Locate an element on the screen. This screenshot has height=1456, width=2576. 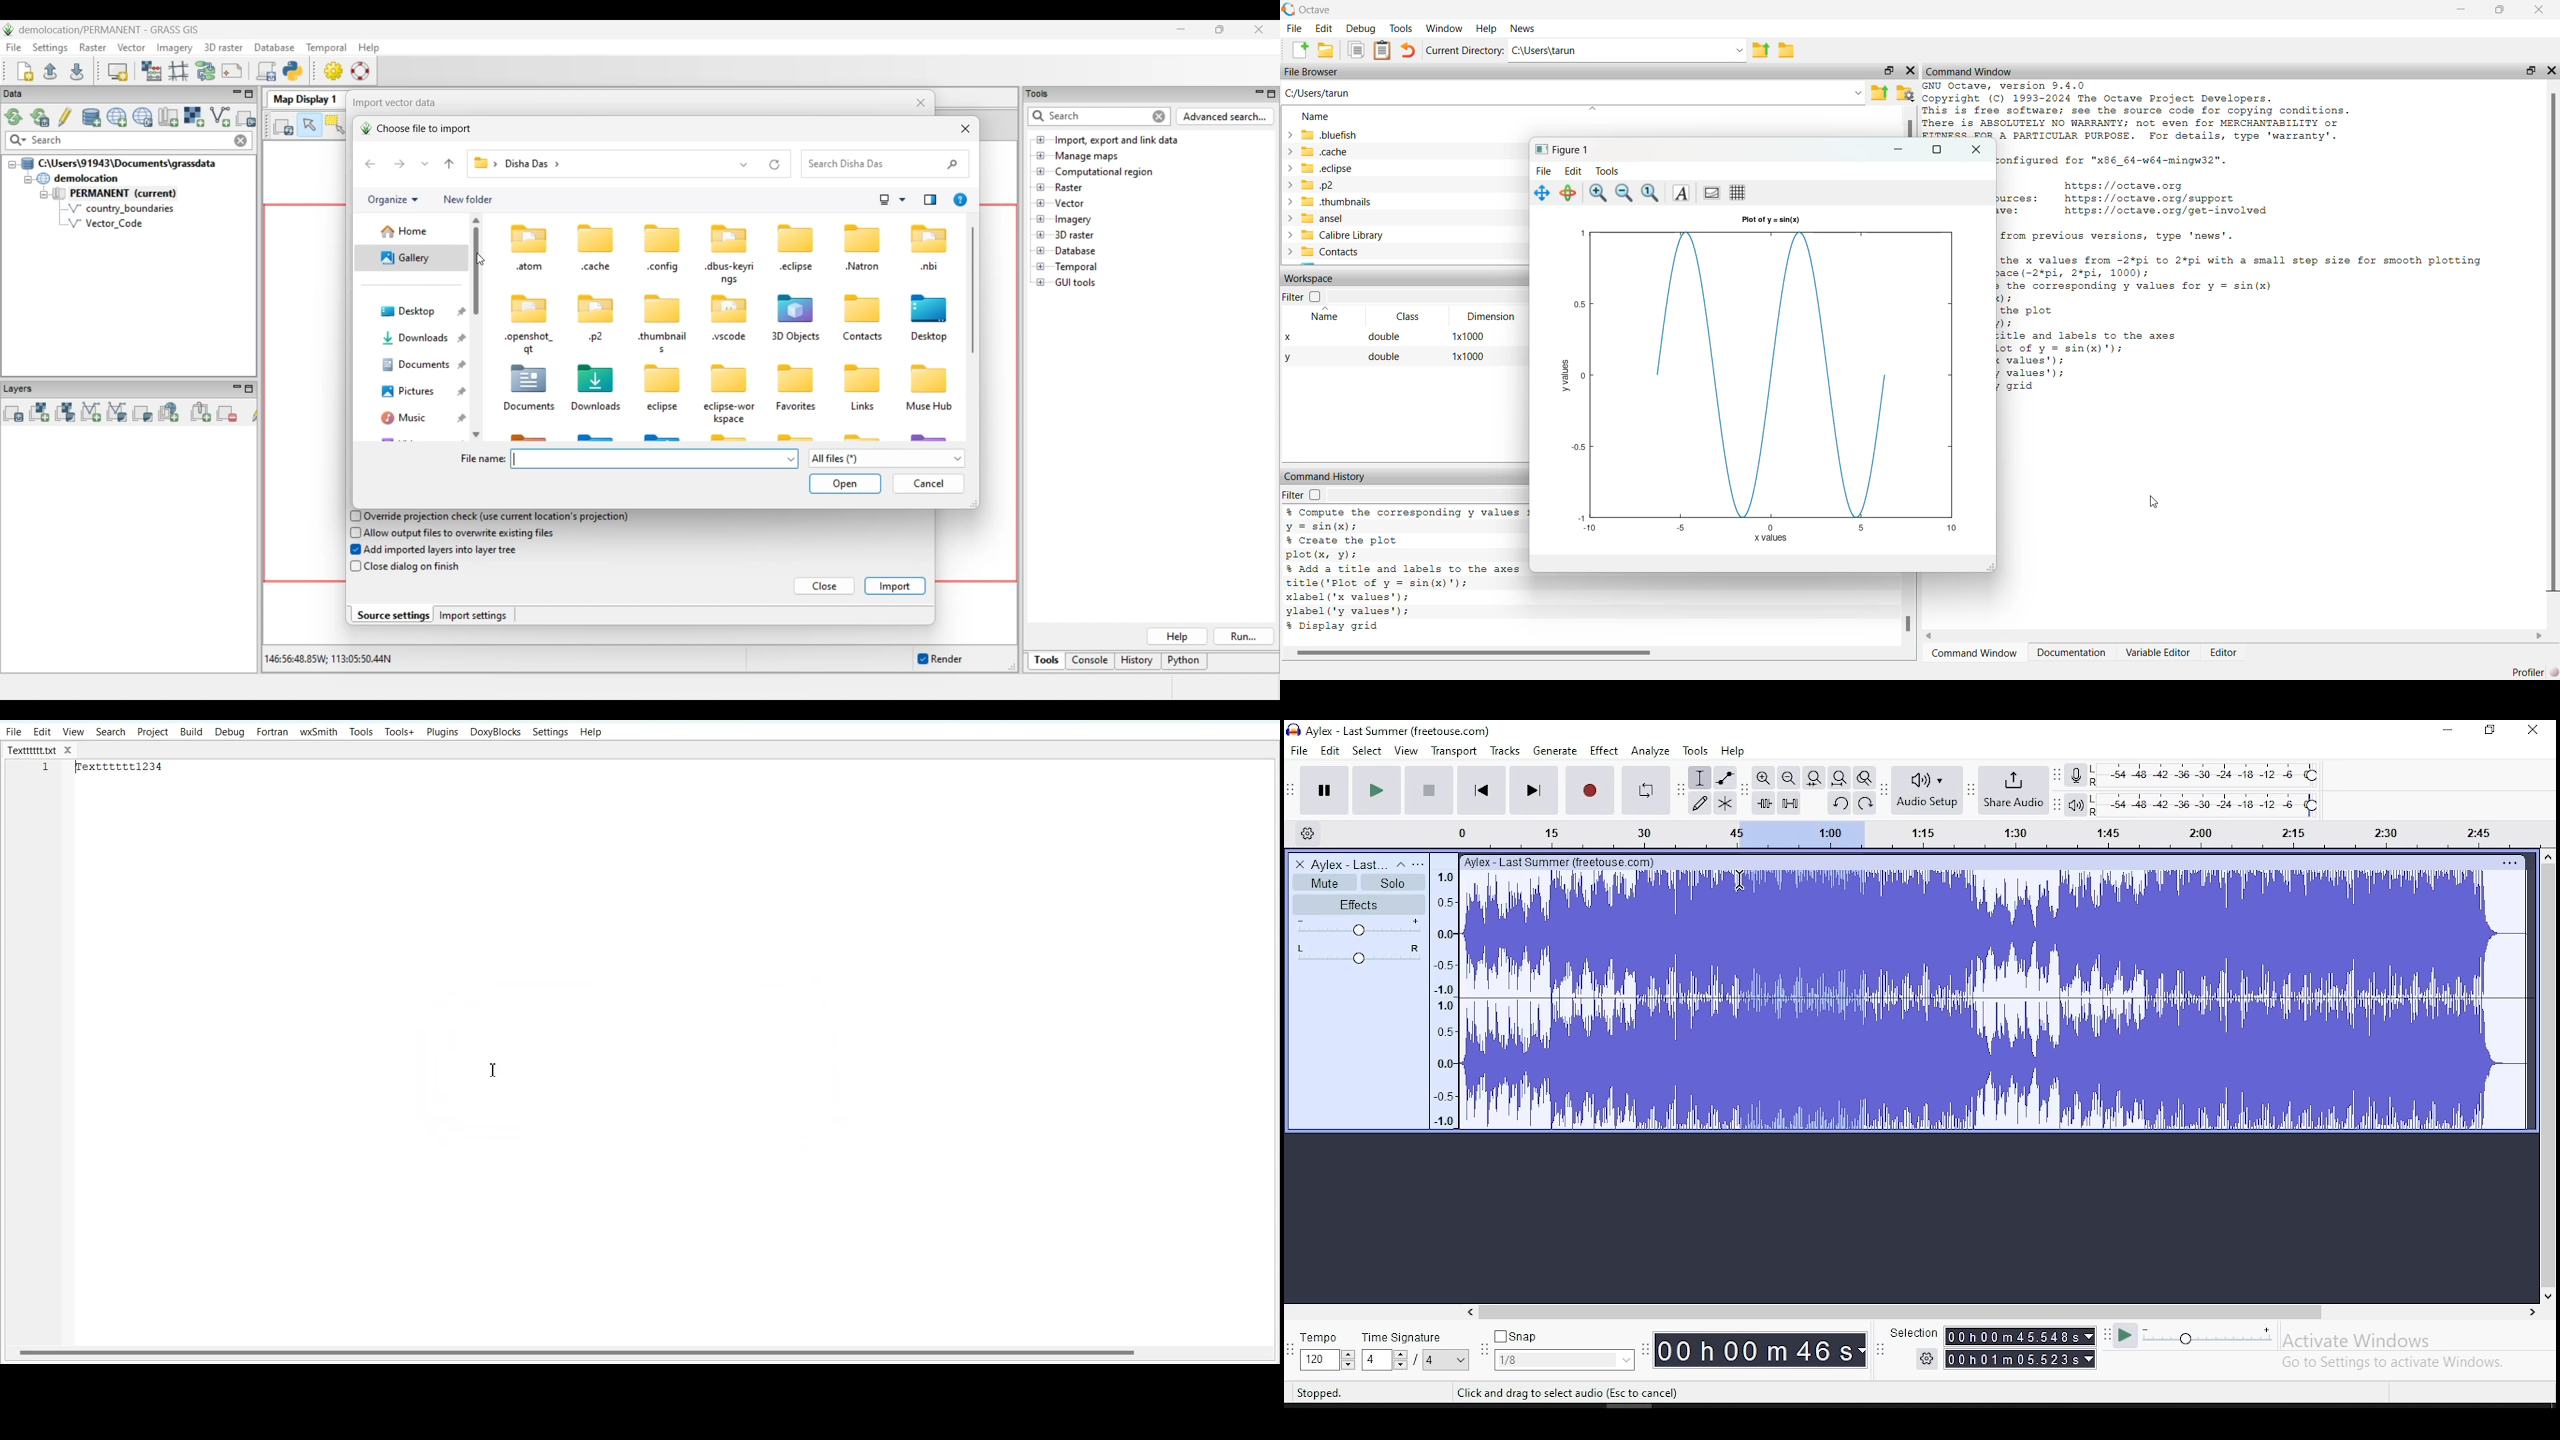
minimize is located at coordinates (1899, 149).